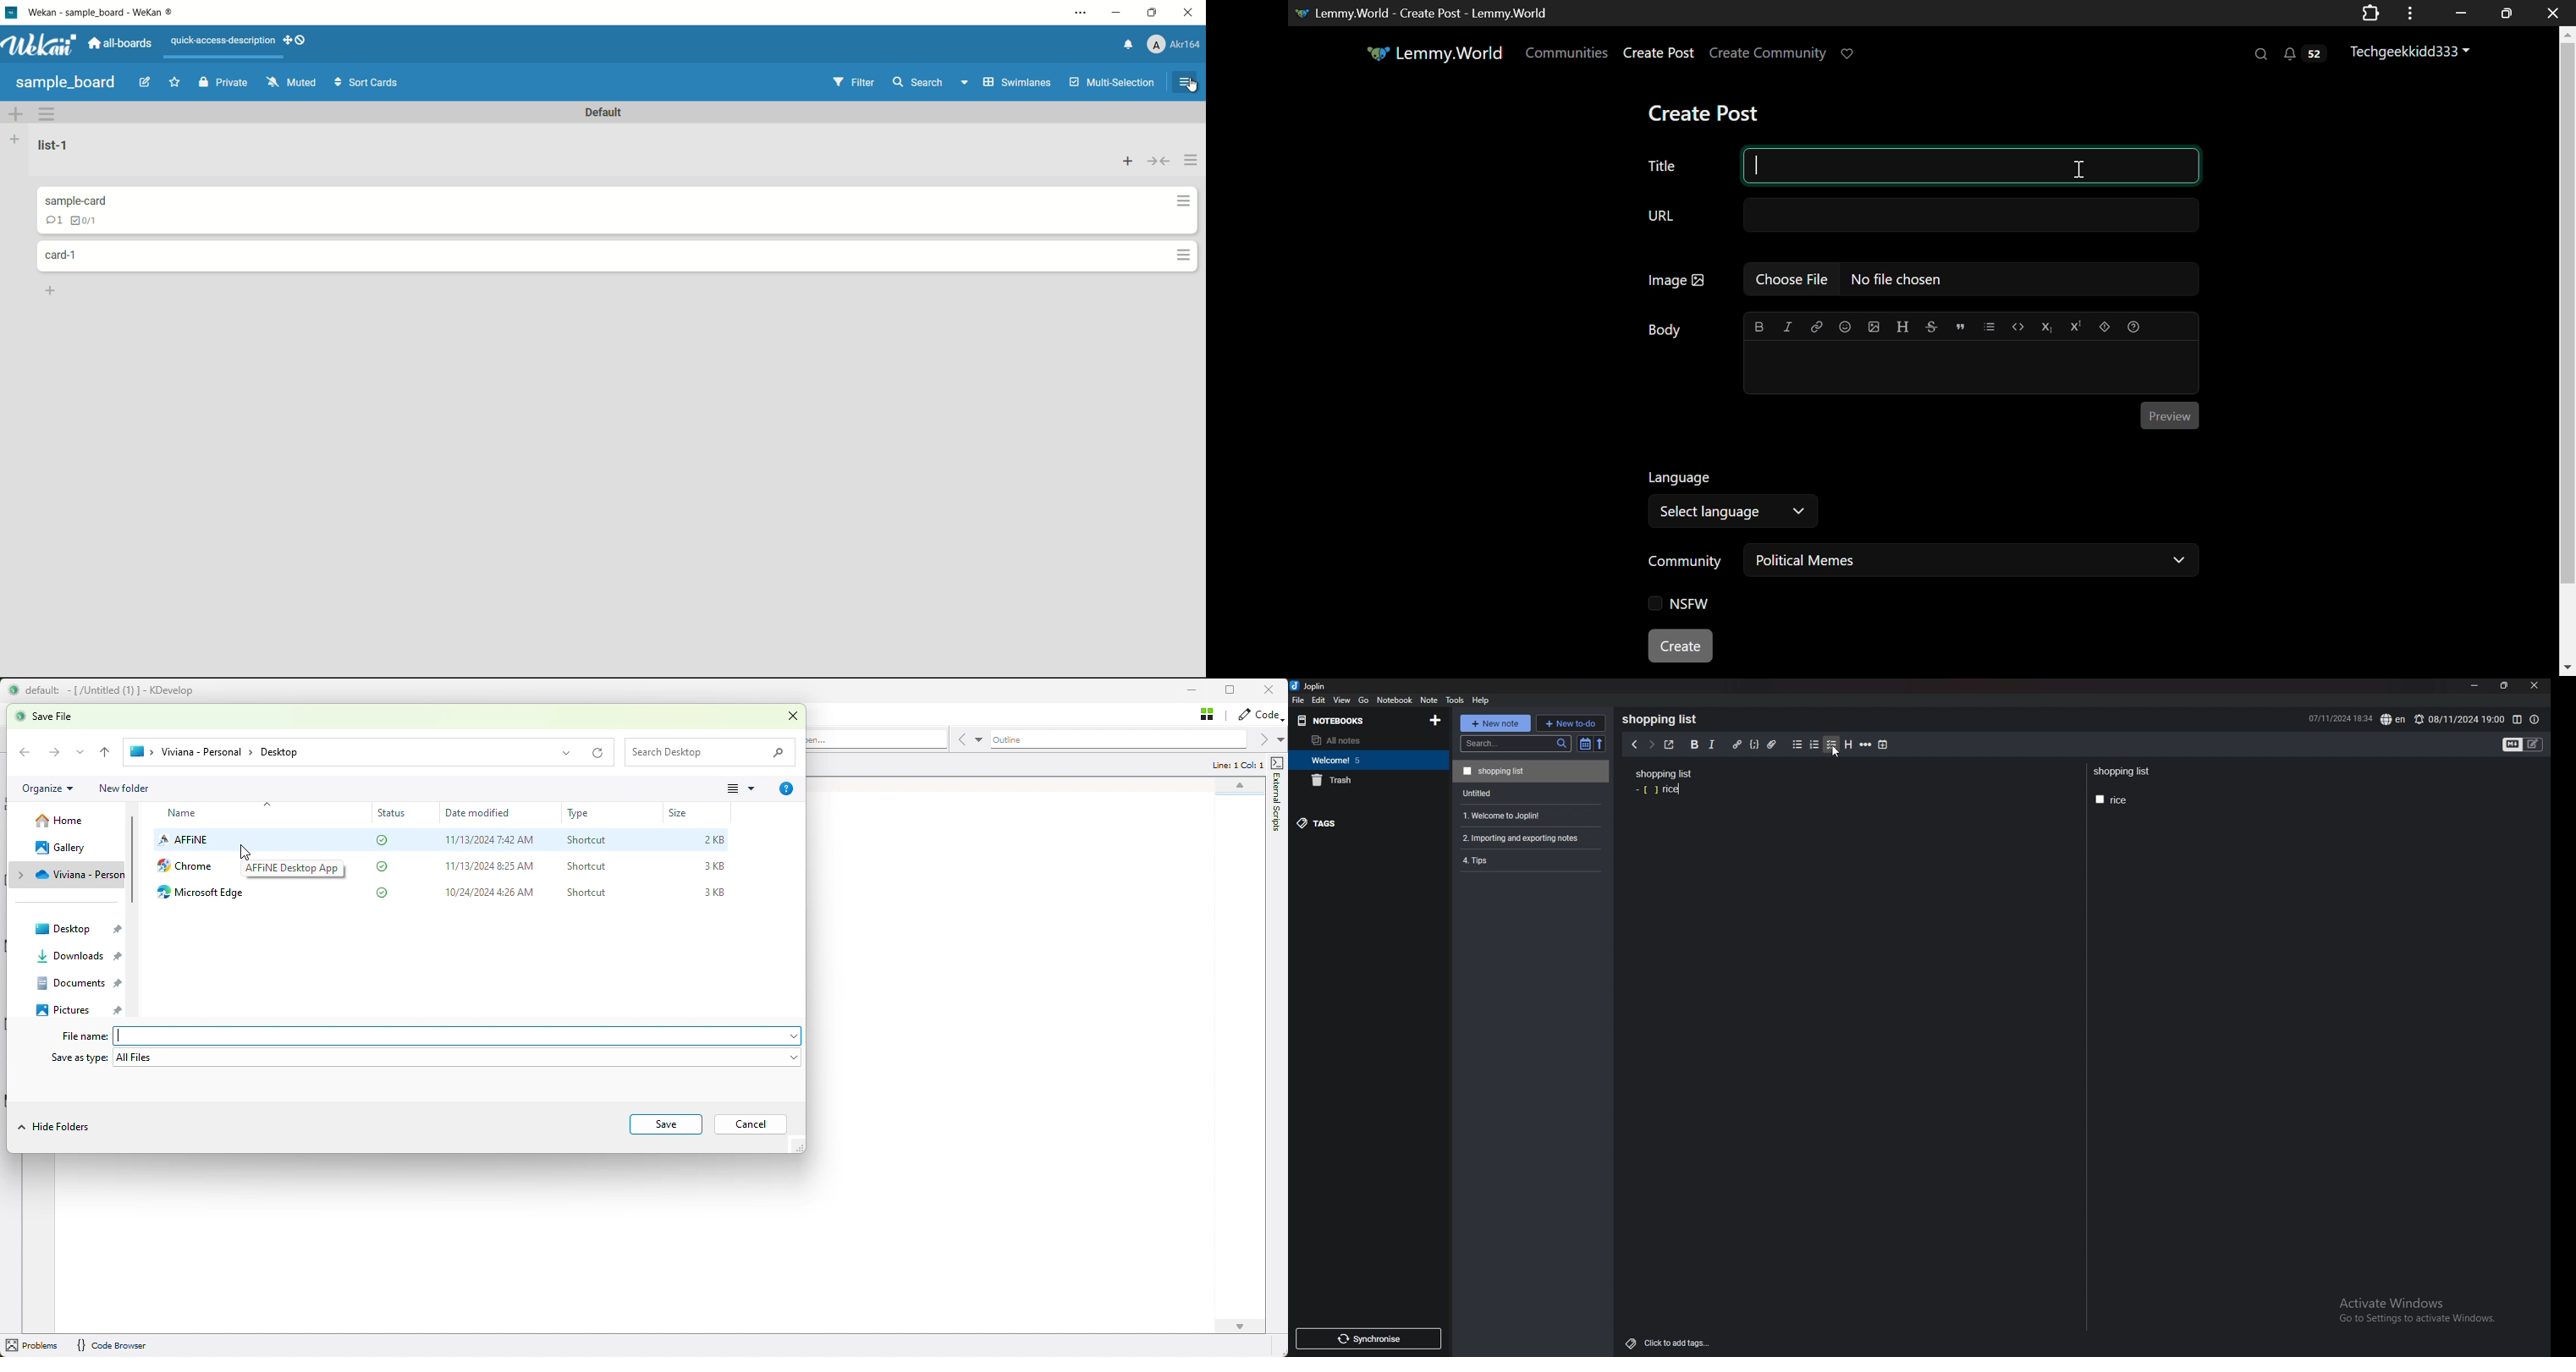 The height and width of the screenshot is (1372, 2576). Describe the element at coordinates (2394, 719) in the screenshot. I see `spell check` at that location.